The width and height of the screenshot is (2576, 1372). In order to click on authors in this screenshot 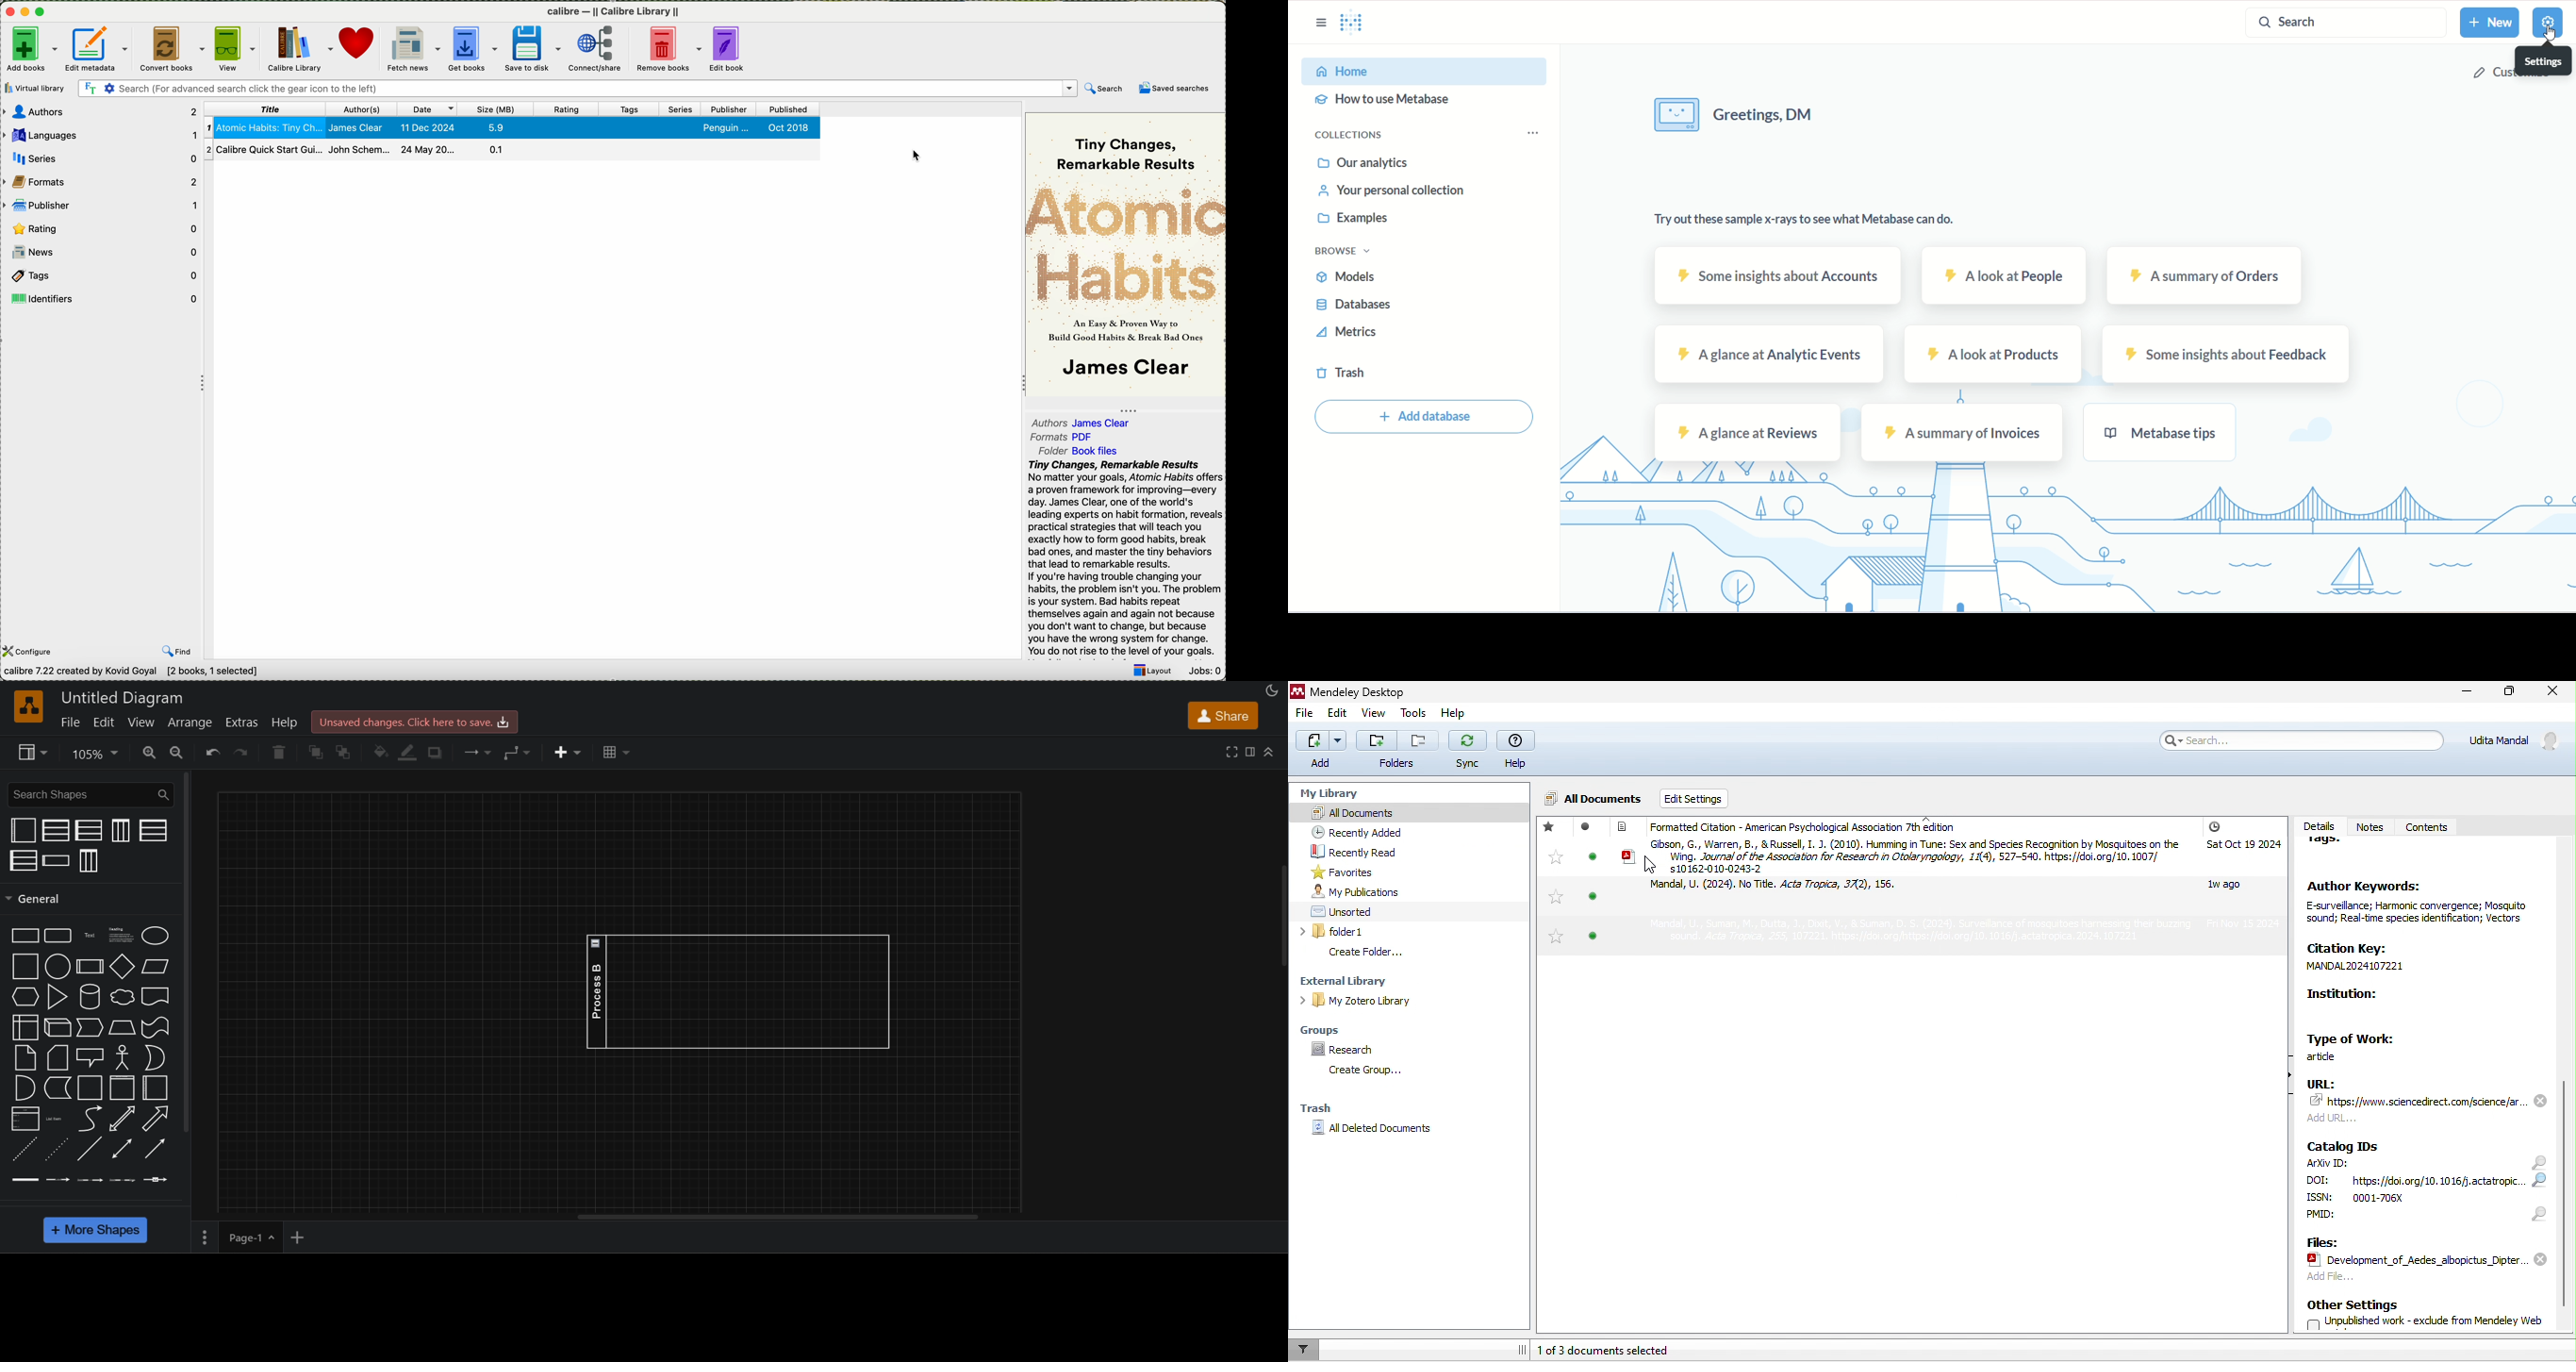, I will do `click(103, 112)`.